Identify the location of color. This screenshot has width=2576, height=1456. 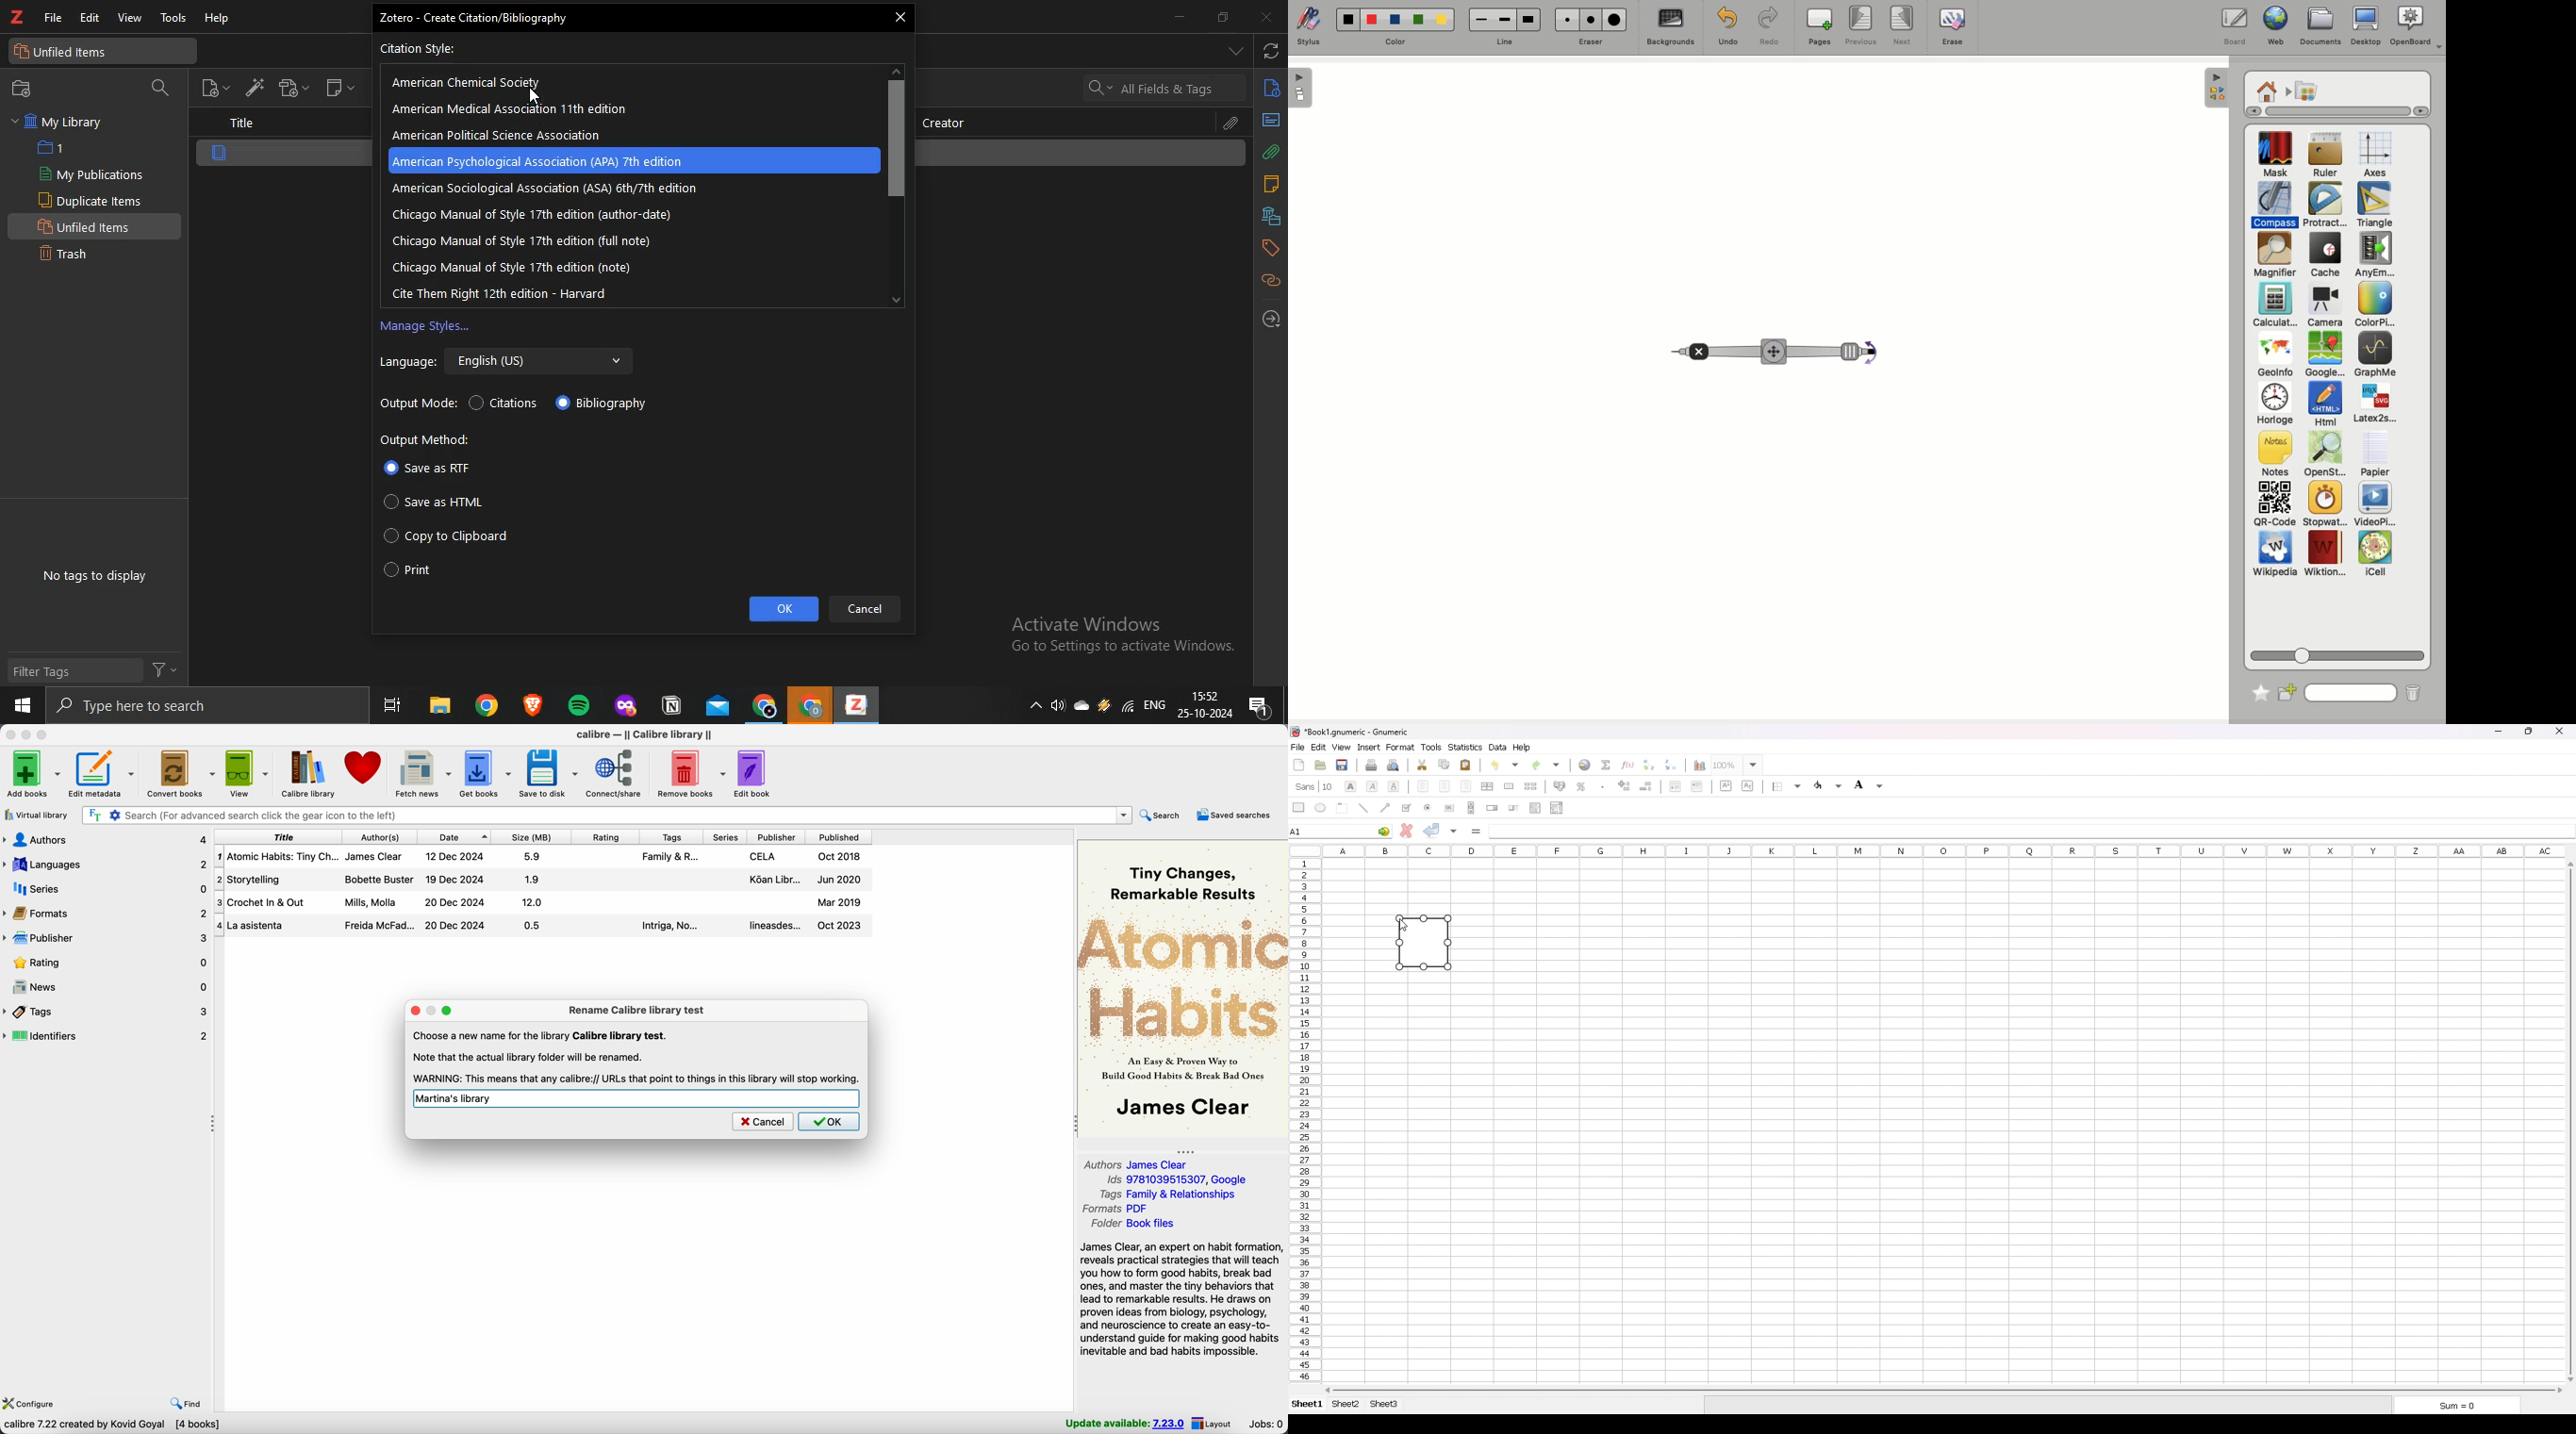
(1395, 41).